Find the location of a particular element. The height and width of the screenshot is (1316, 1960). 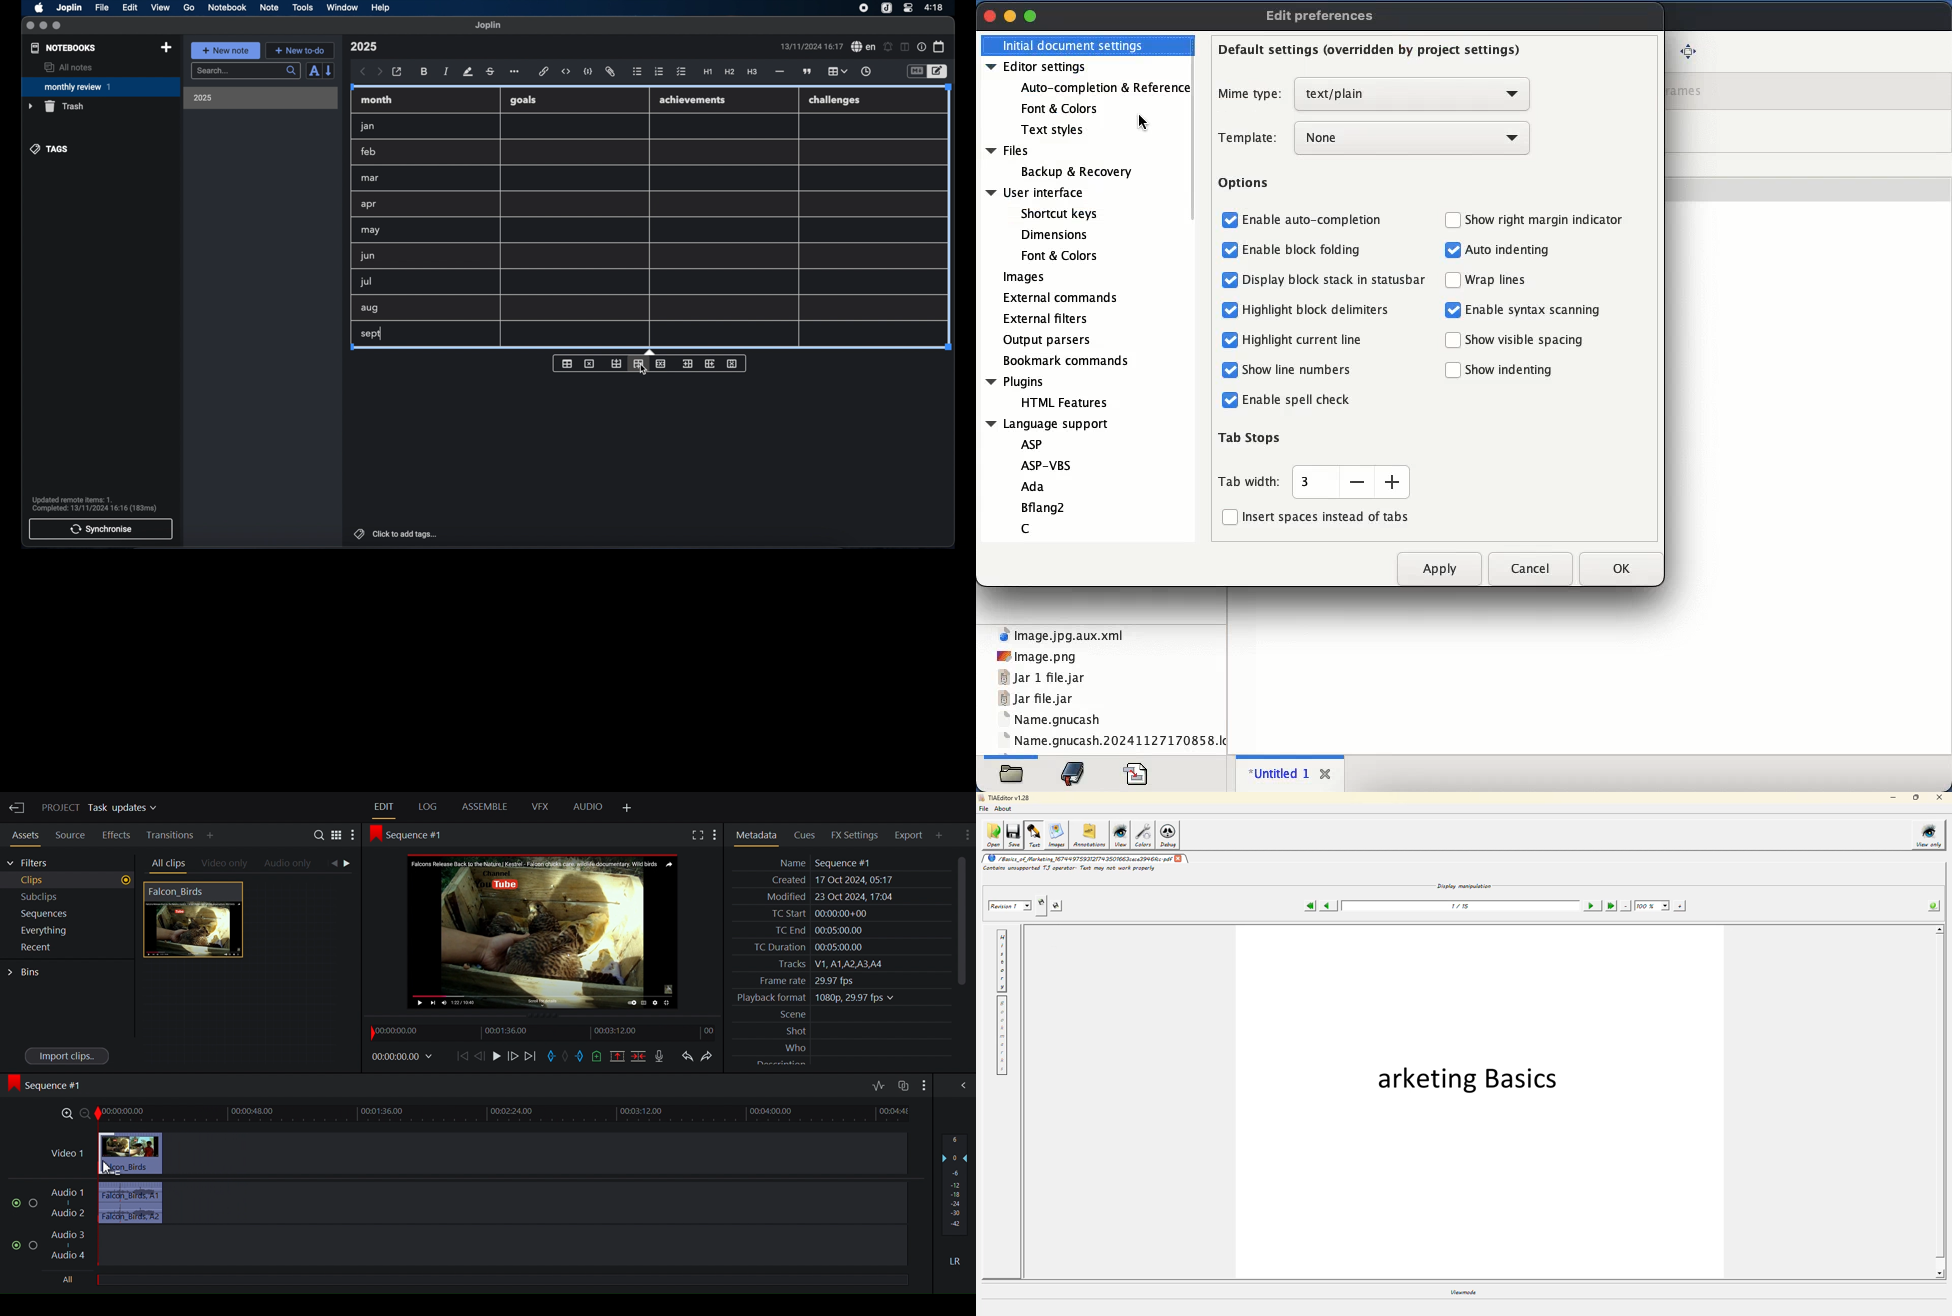

aug is located at coordinates (370, 309).